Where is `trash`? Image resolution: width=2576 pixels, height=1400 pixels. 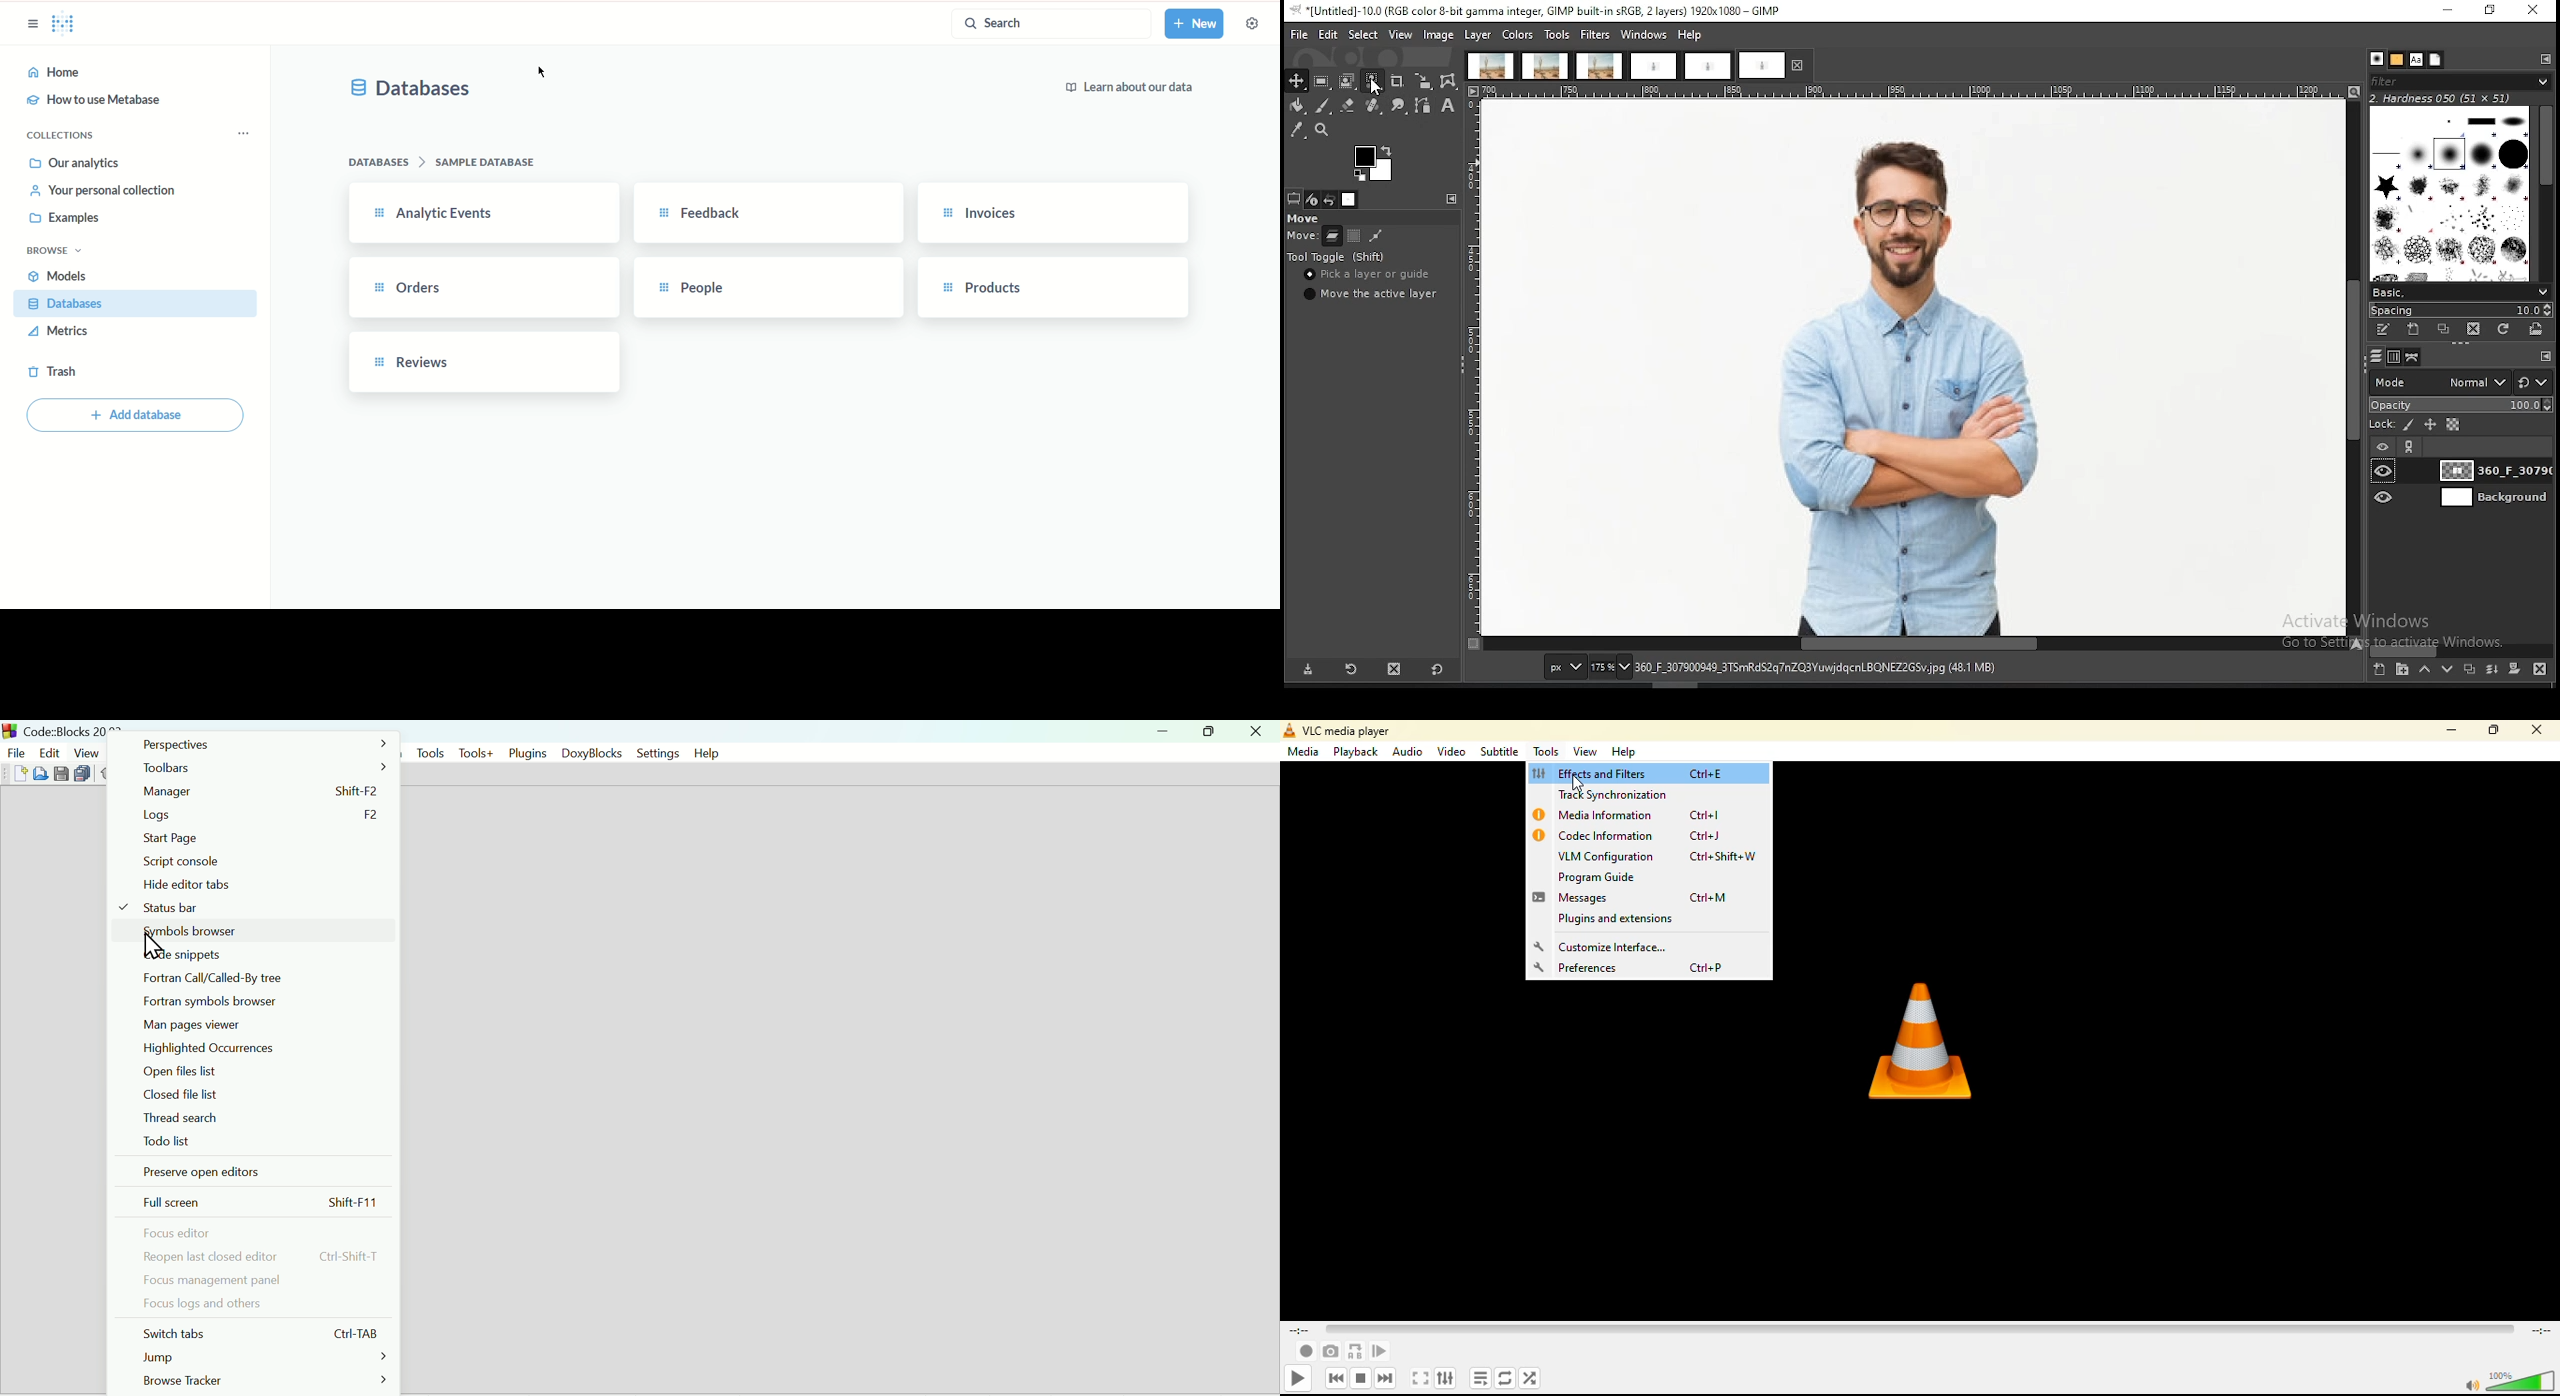
trash is located at coordinates (51, 374).